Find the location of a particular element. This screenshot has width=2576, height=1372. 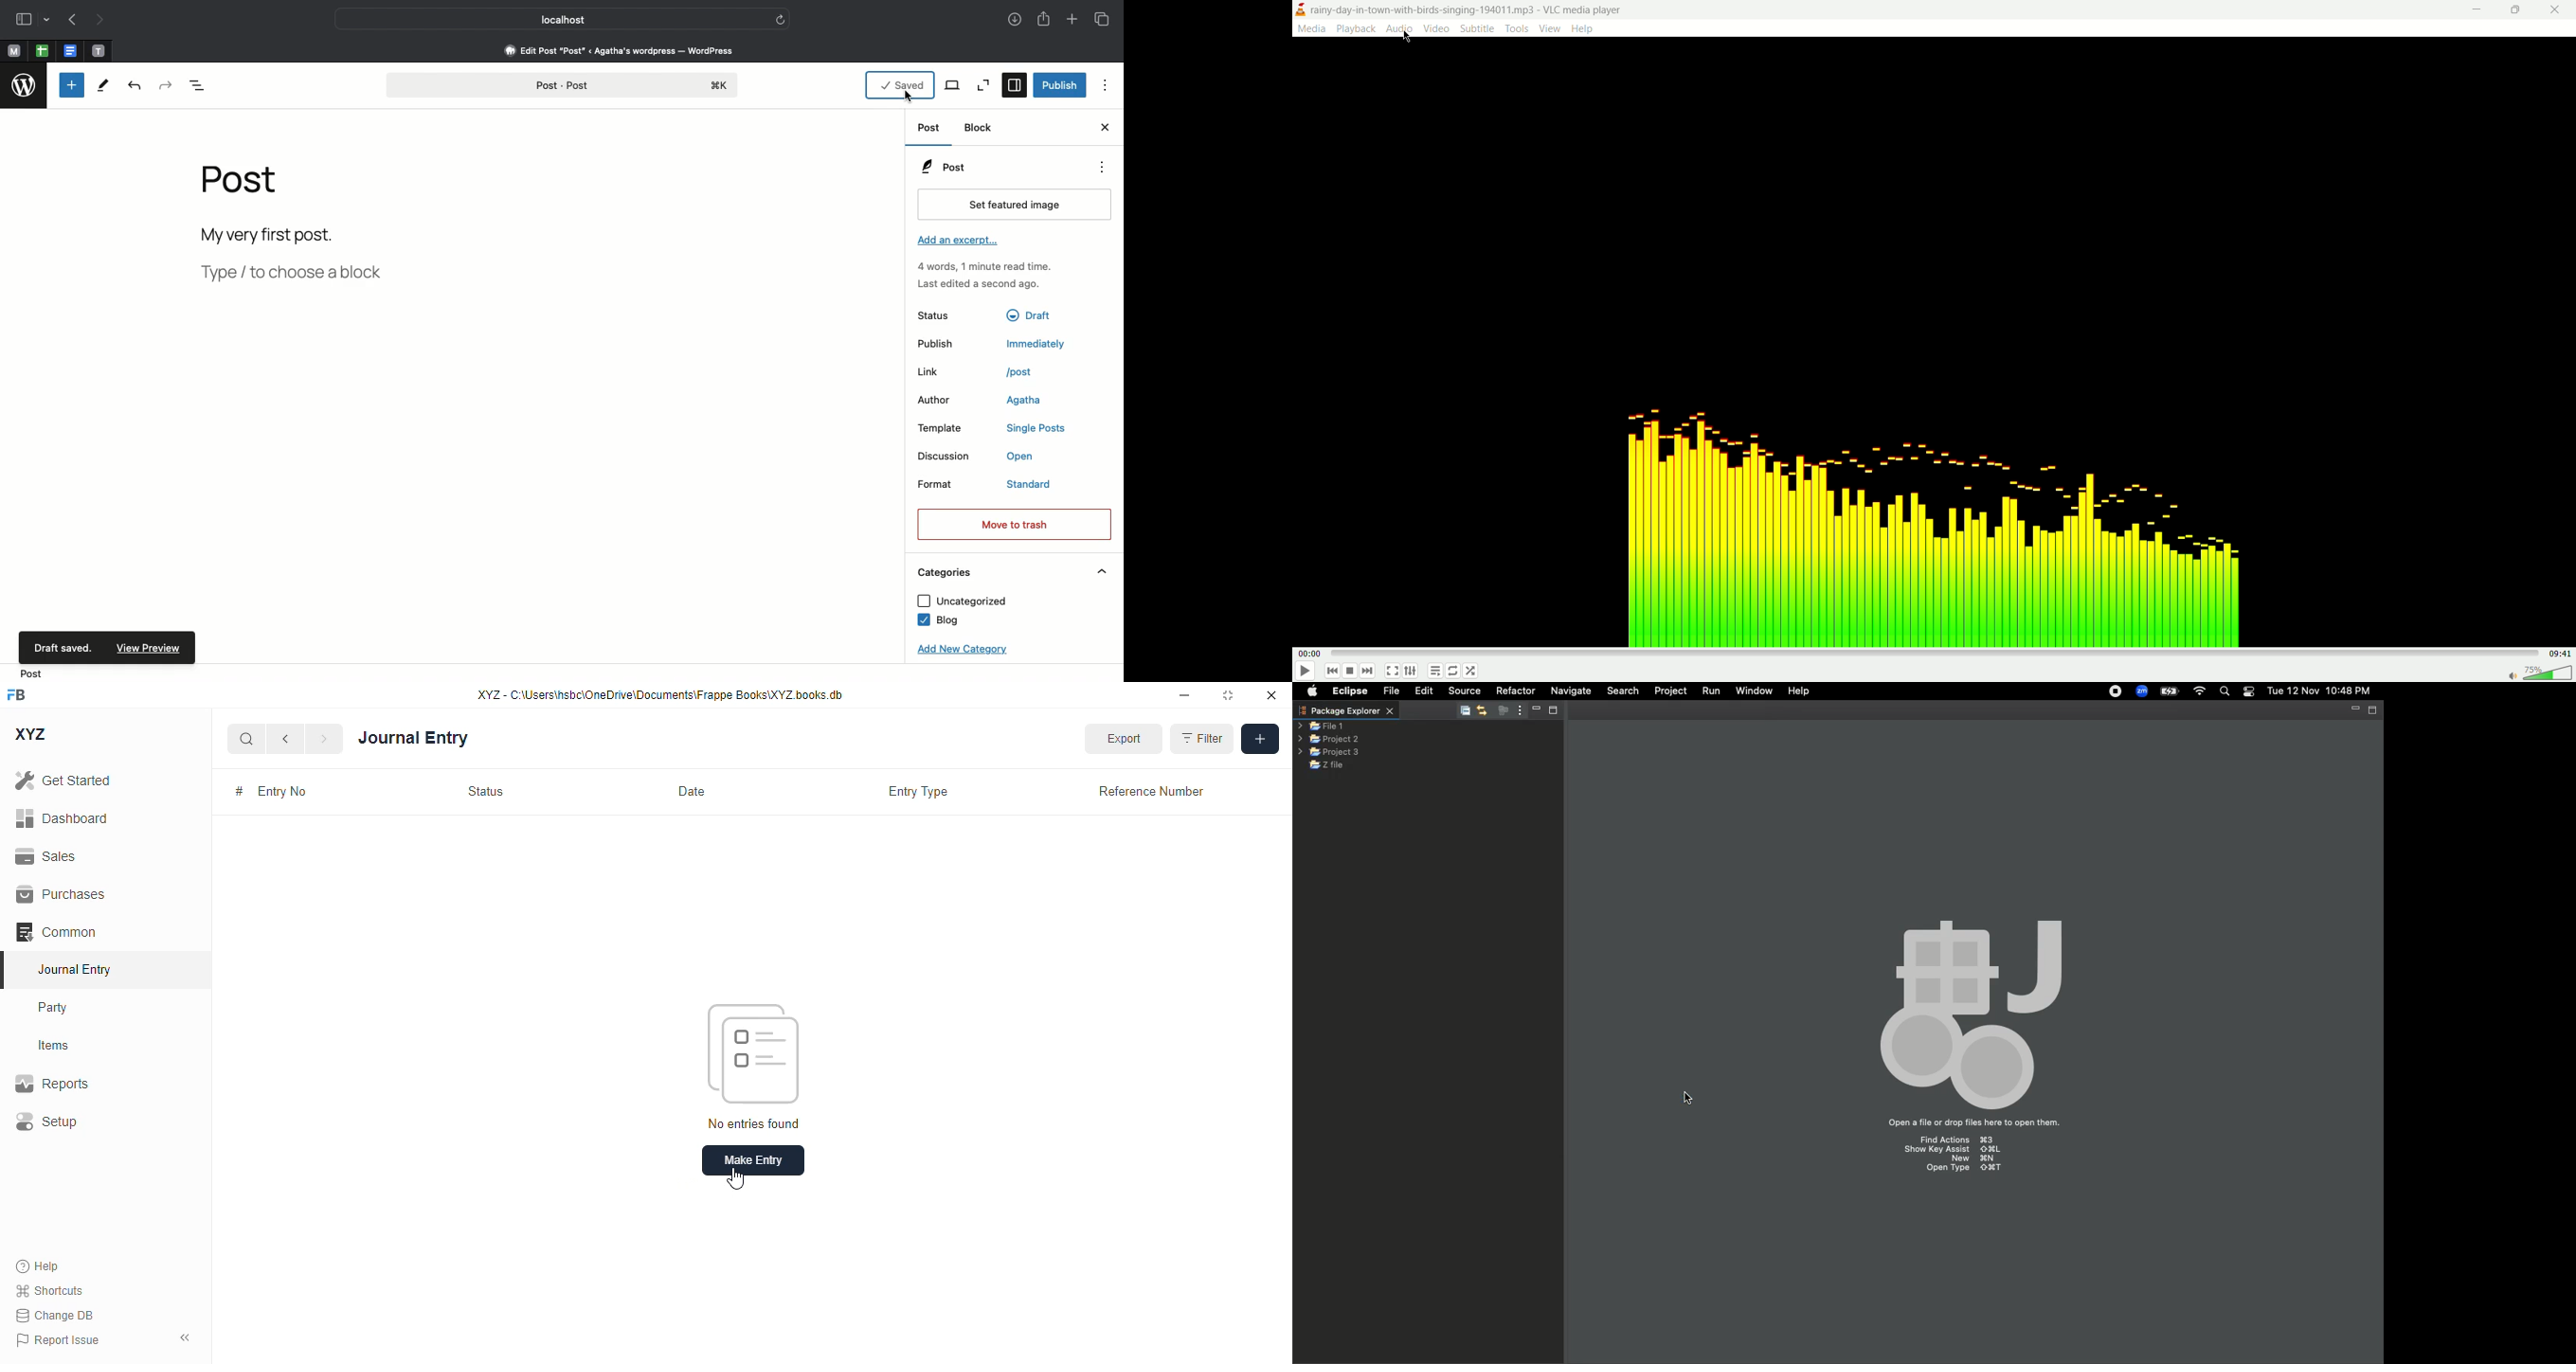

close is located at coordinates (1271, 695).